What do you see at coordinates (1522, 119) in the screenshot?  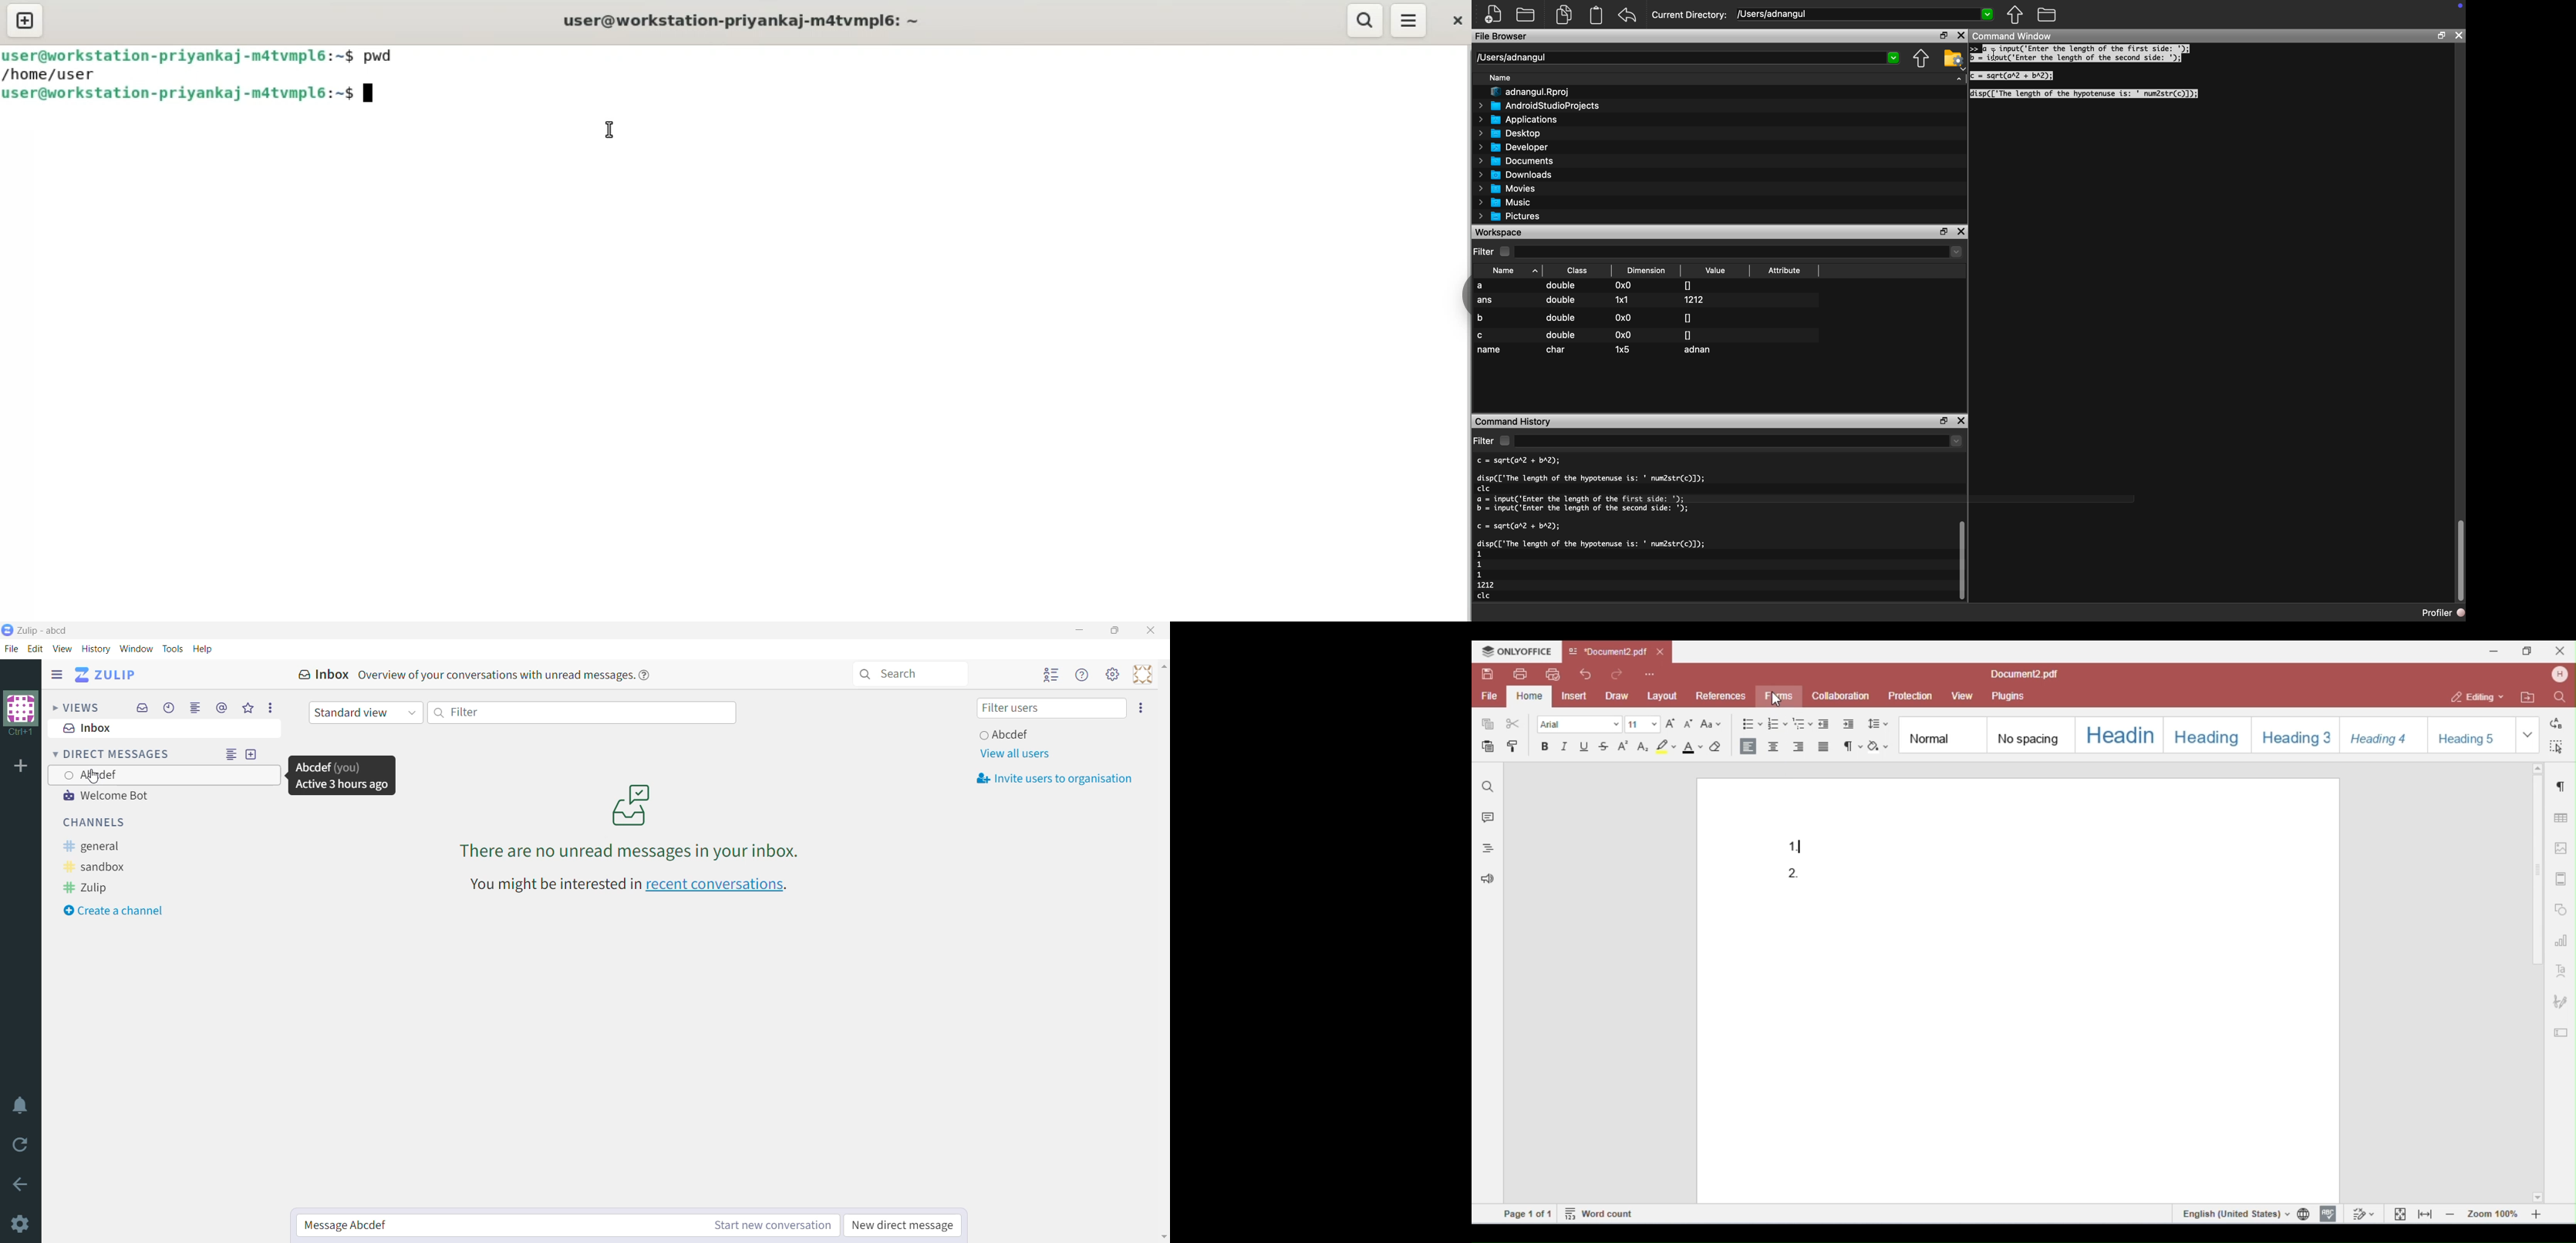 I see ` Applications` at bounding box center [1522, 119].